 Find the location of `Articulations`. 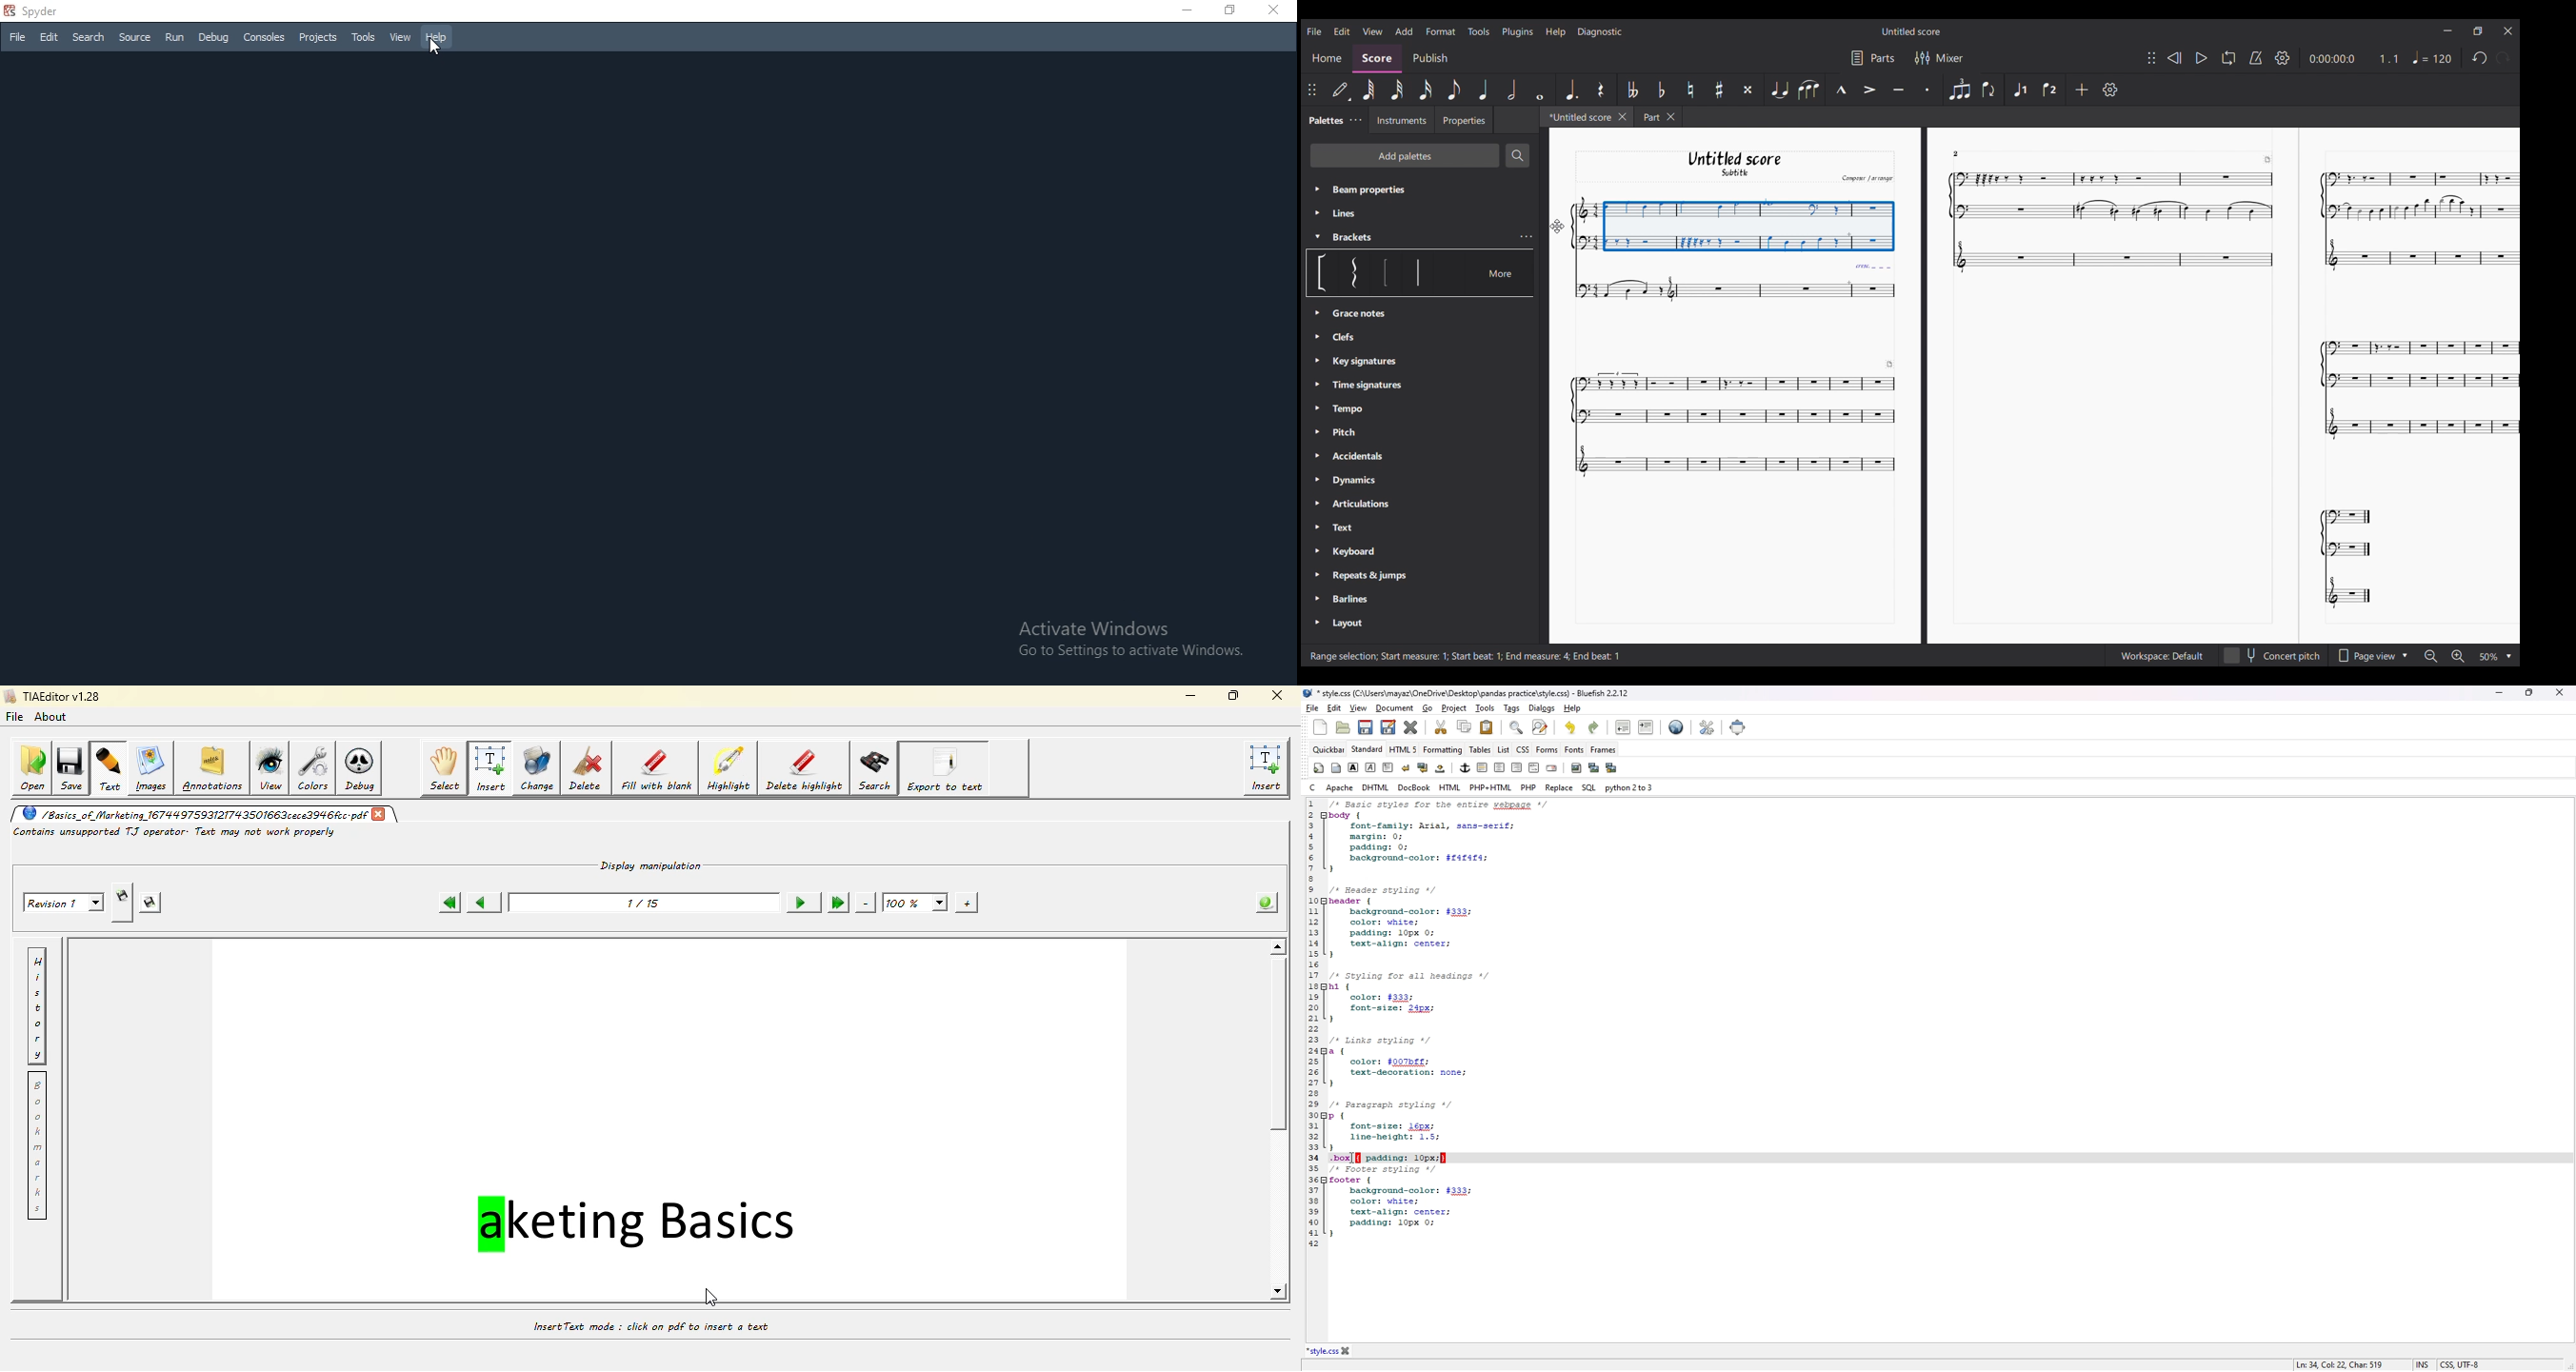

Articulations is located at coordinates (1366, 502).